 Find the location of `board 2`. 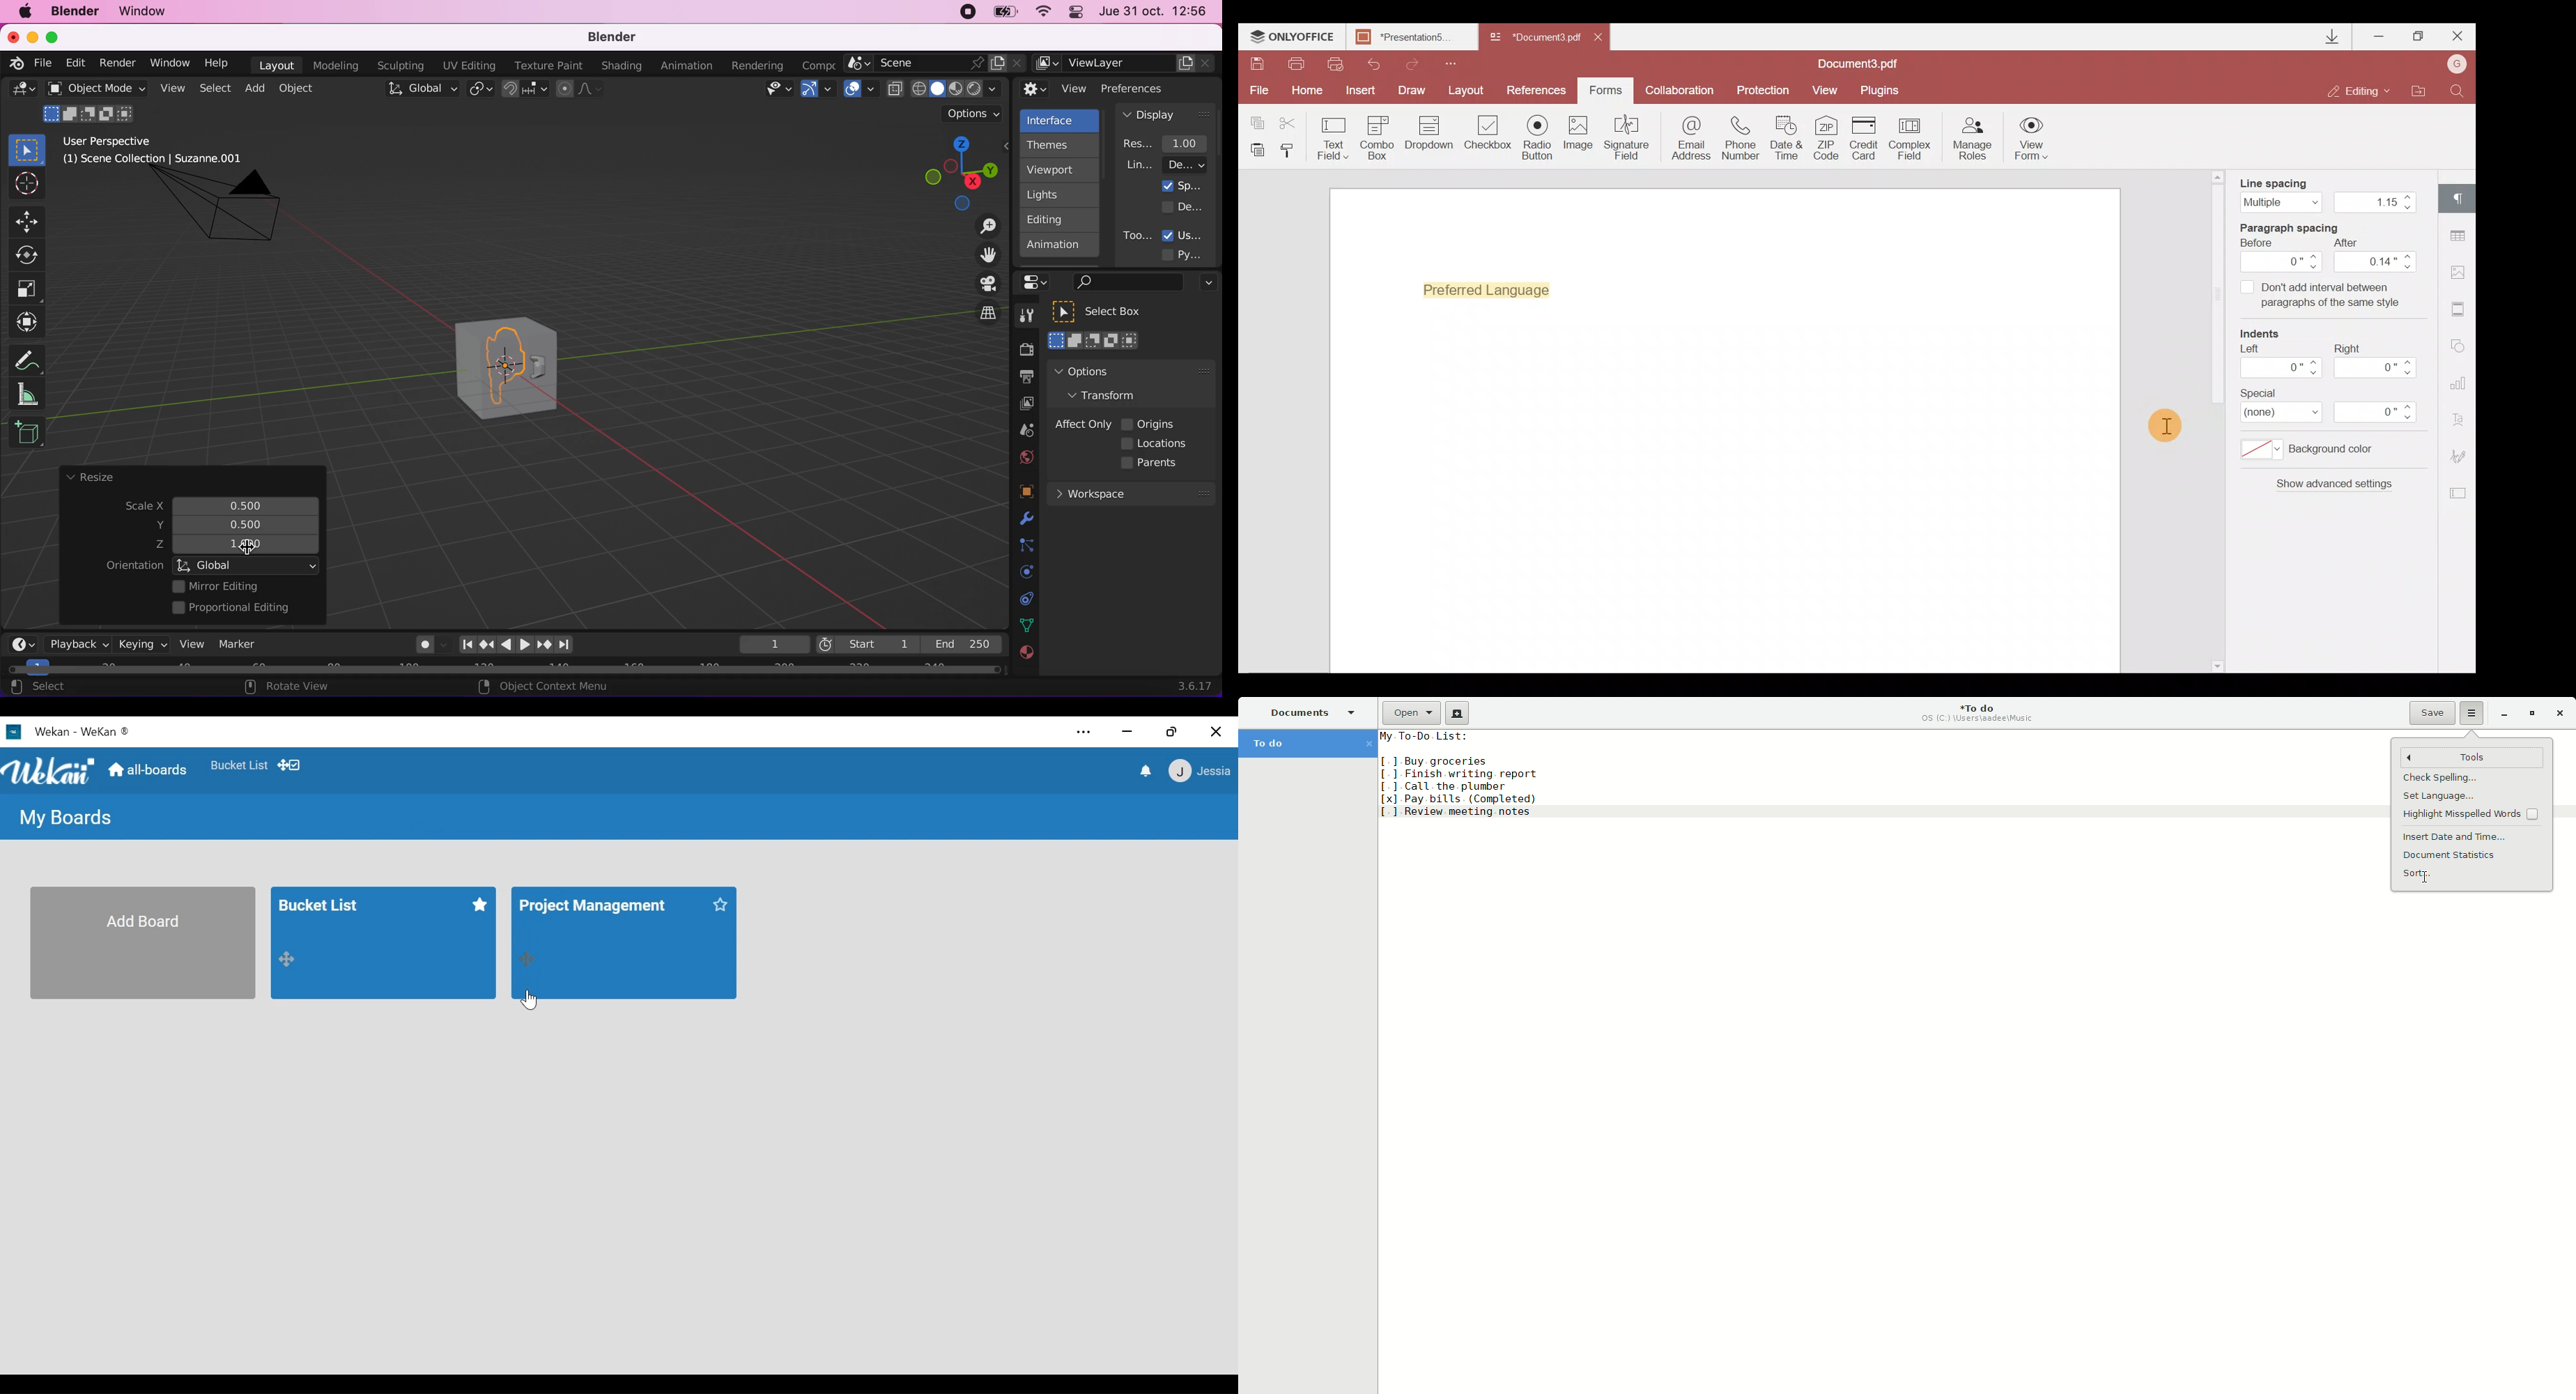

board 2 is located at coordinates (624, 942).